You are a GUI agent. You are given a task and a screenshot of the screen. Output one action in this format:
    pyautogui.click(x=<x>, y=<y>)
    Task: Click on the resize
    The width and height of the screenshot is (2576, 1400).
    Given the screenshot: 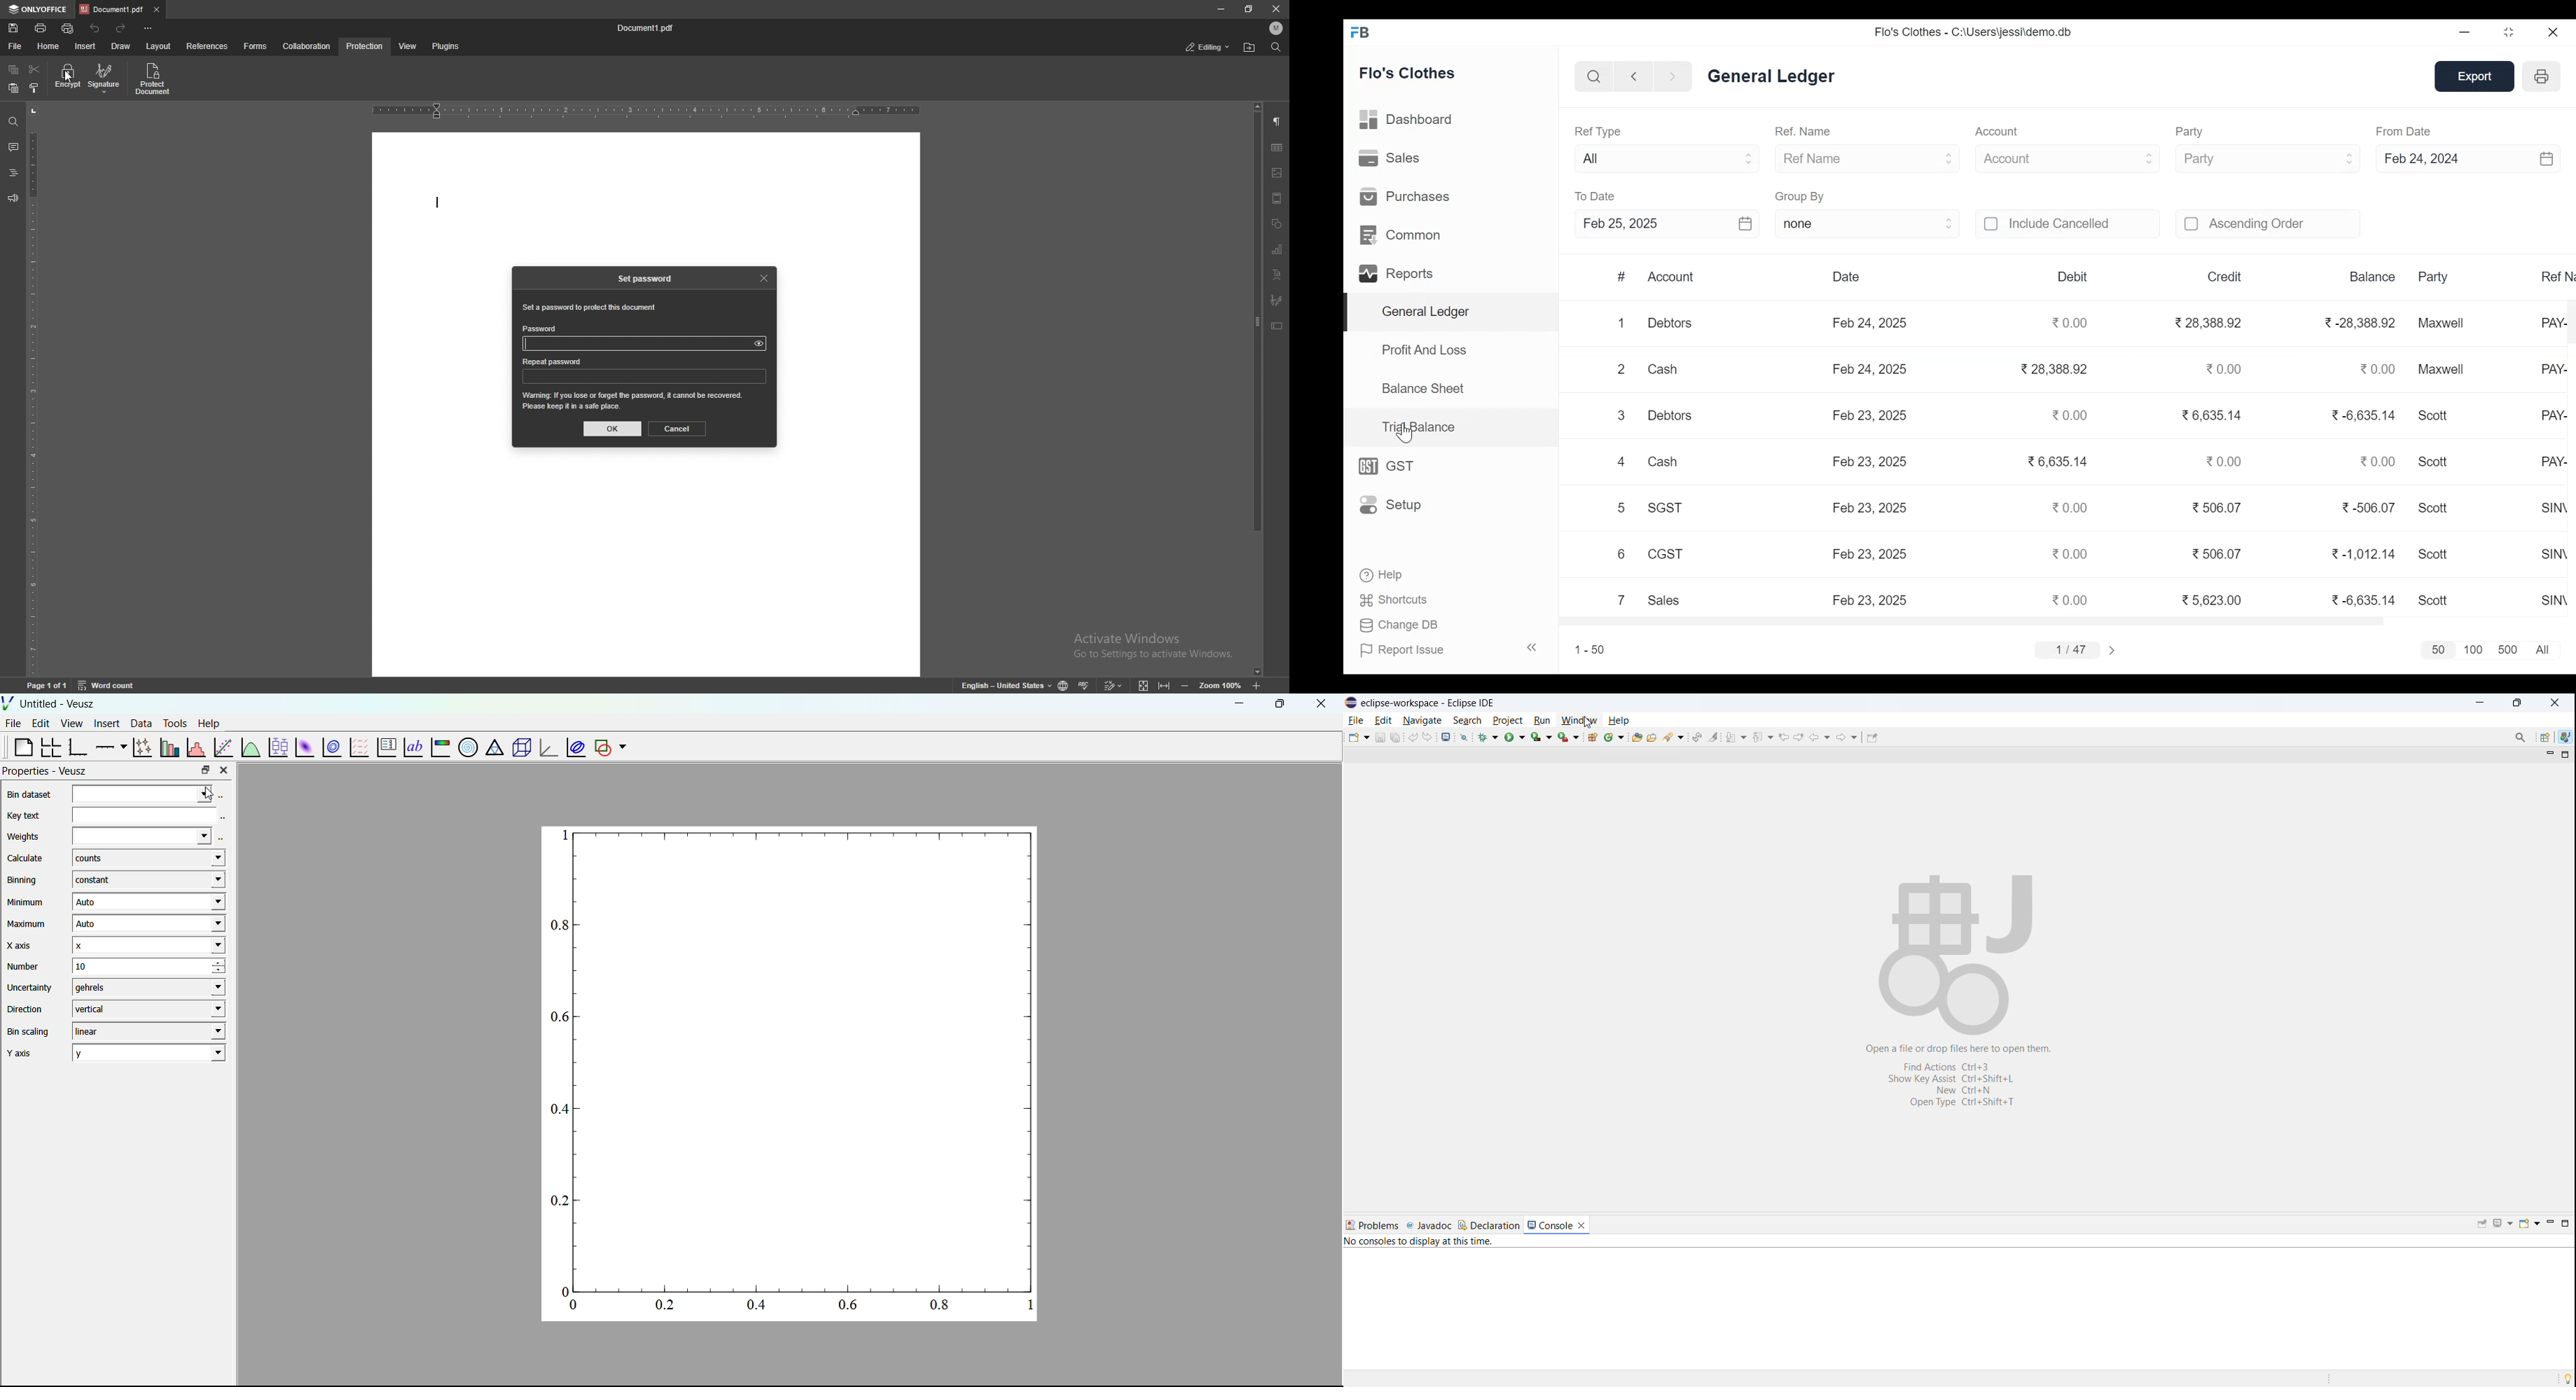 What is the action you would take?
    pyautogui.click(x=1251, y=9)
    